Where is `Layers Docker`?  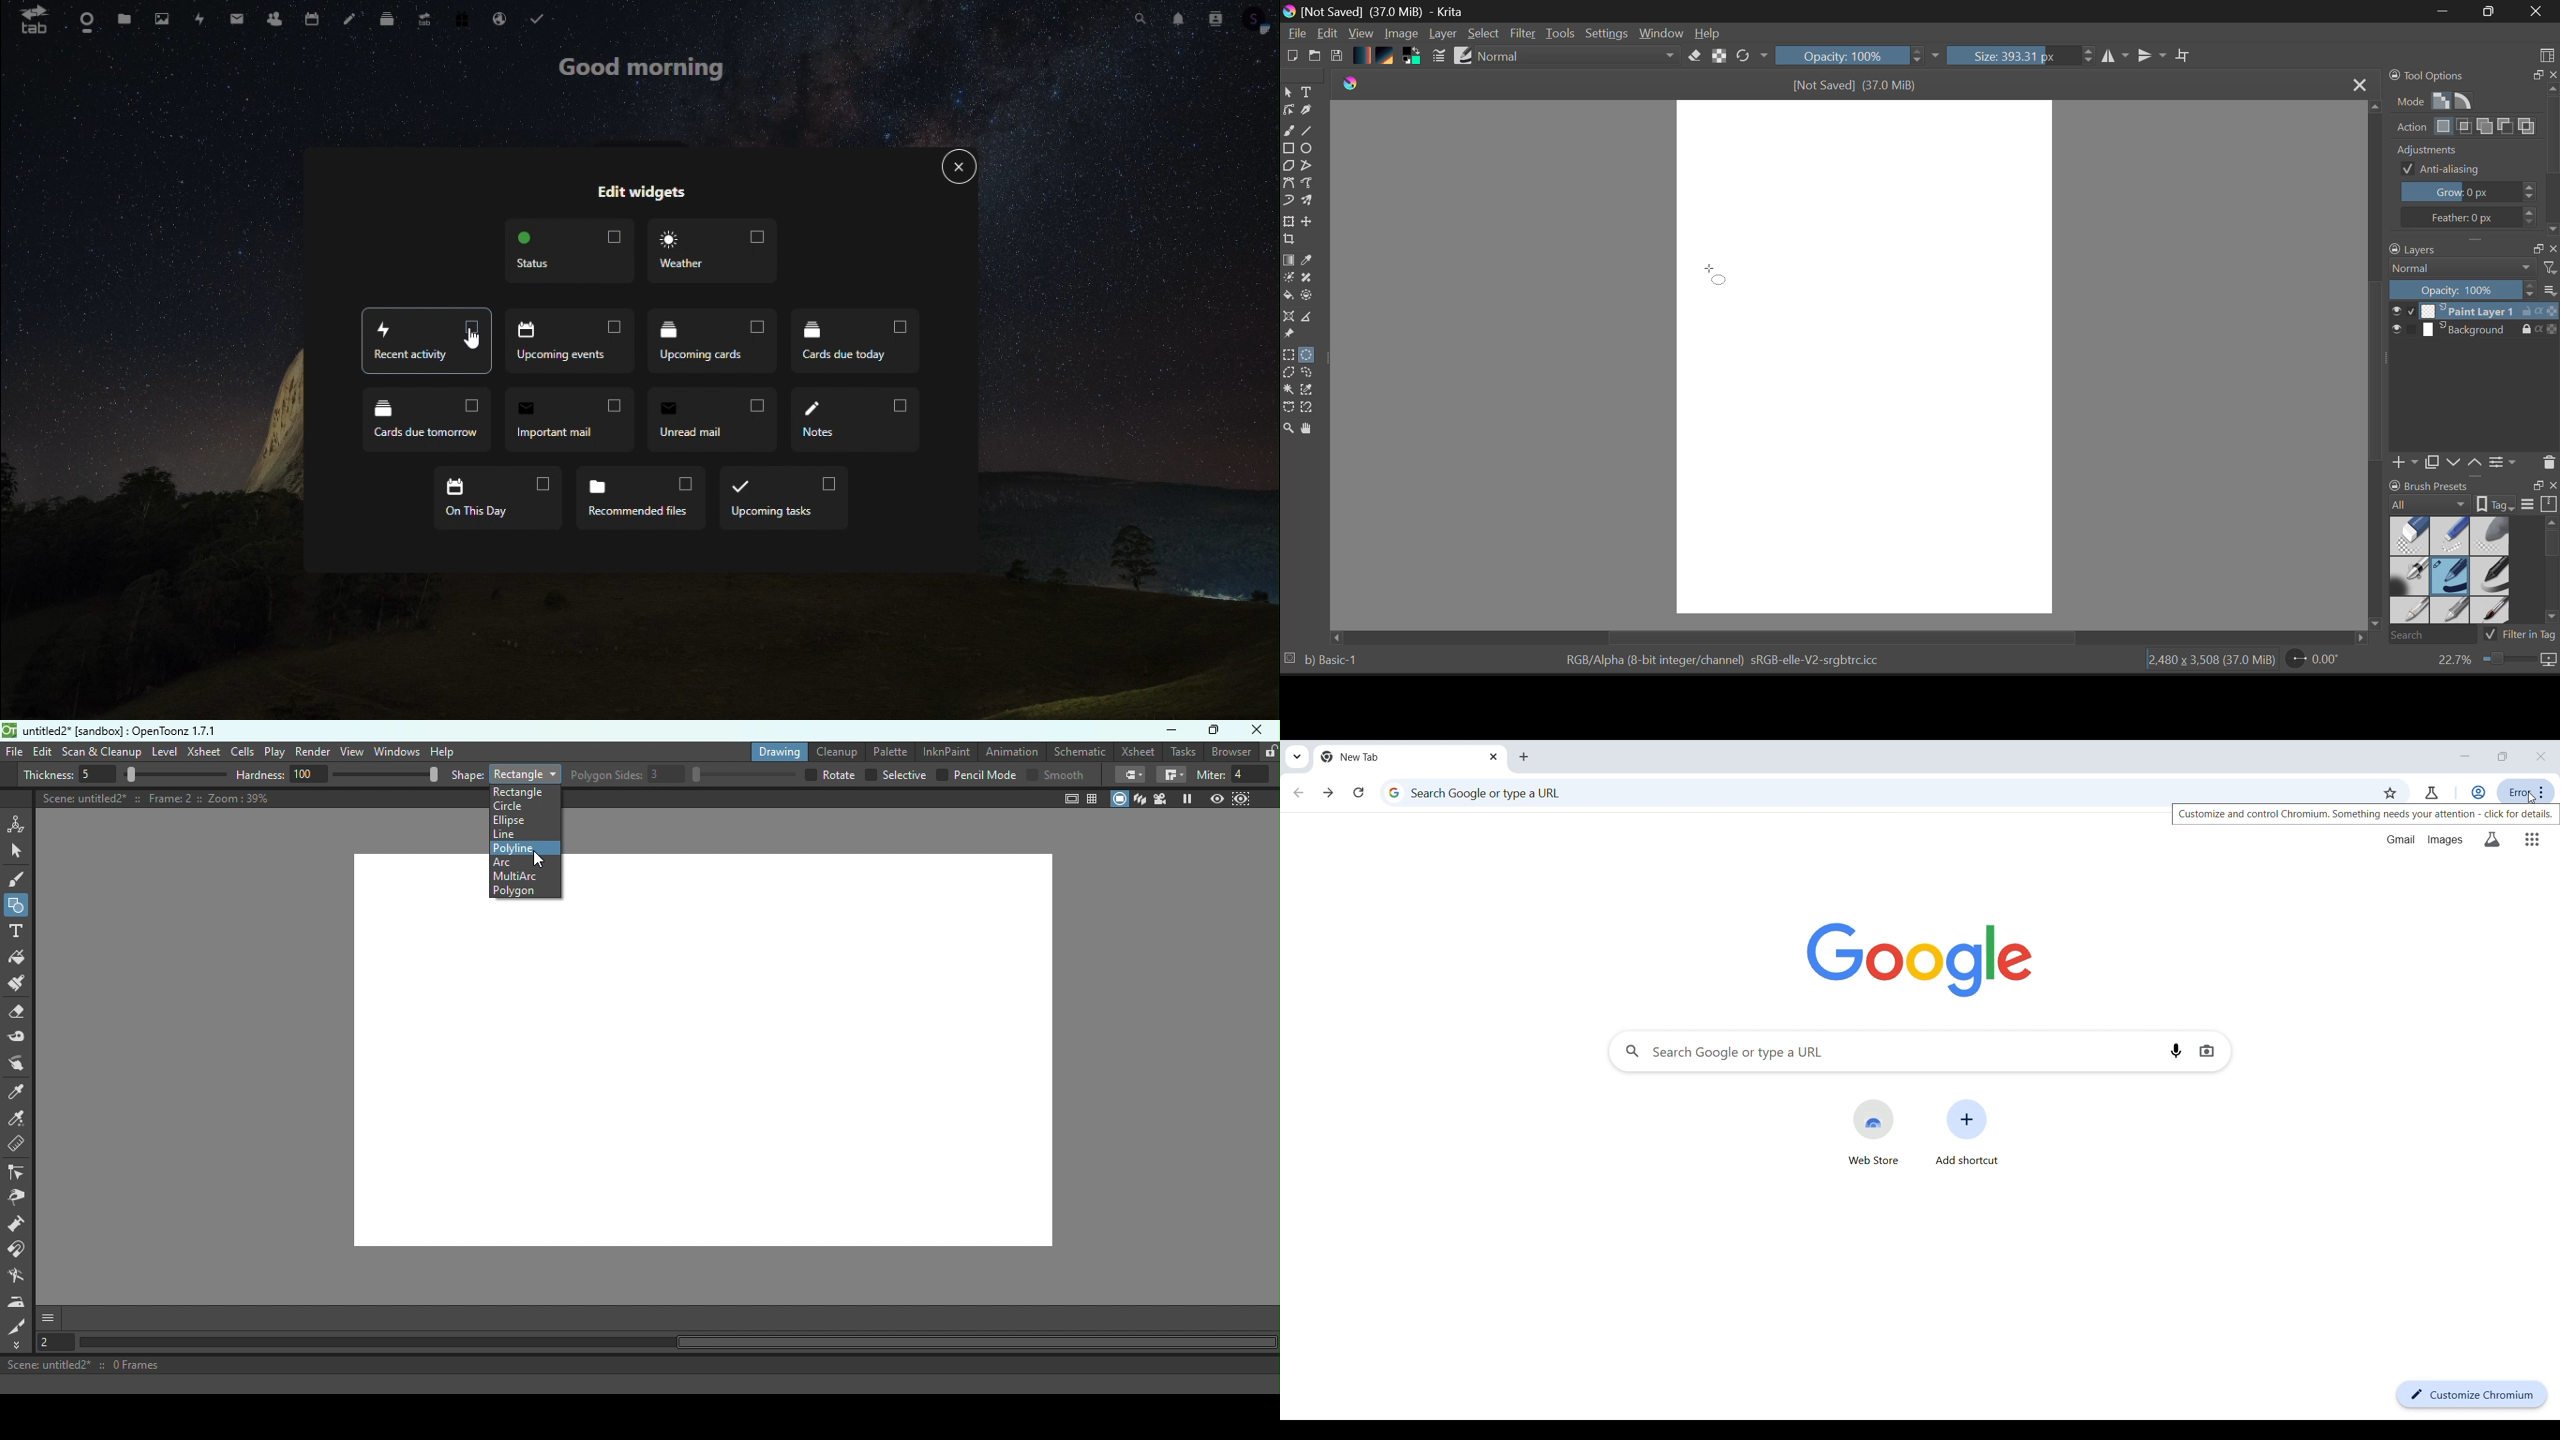 Layers Docker is located at coordinates (2468, 358).